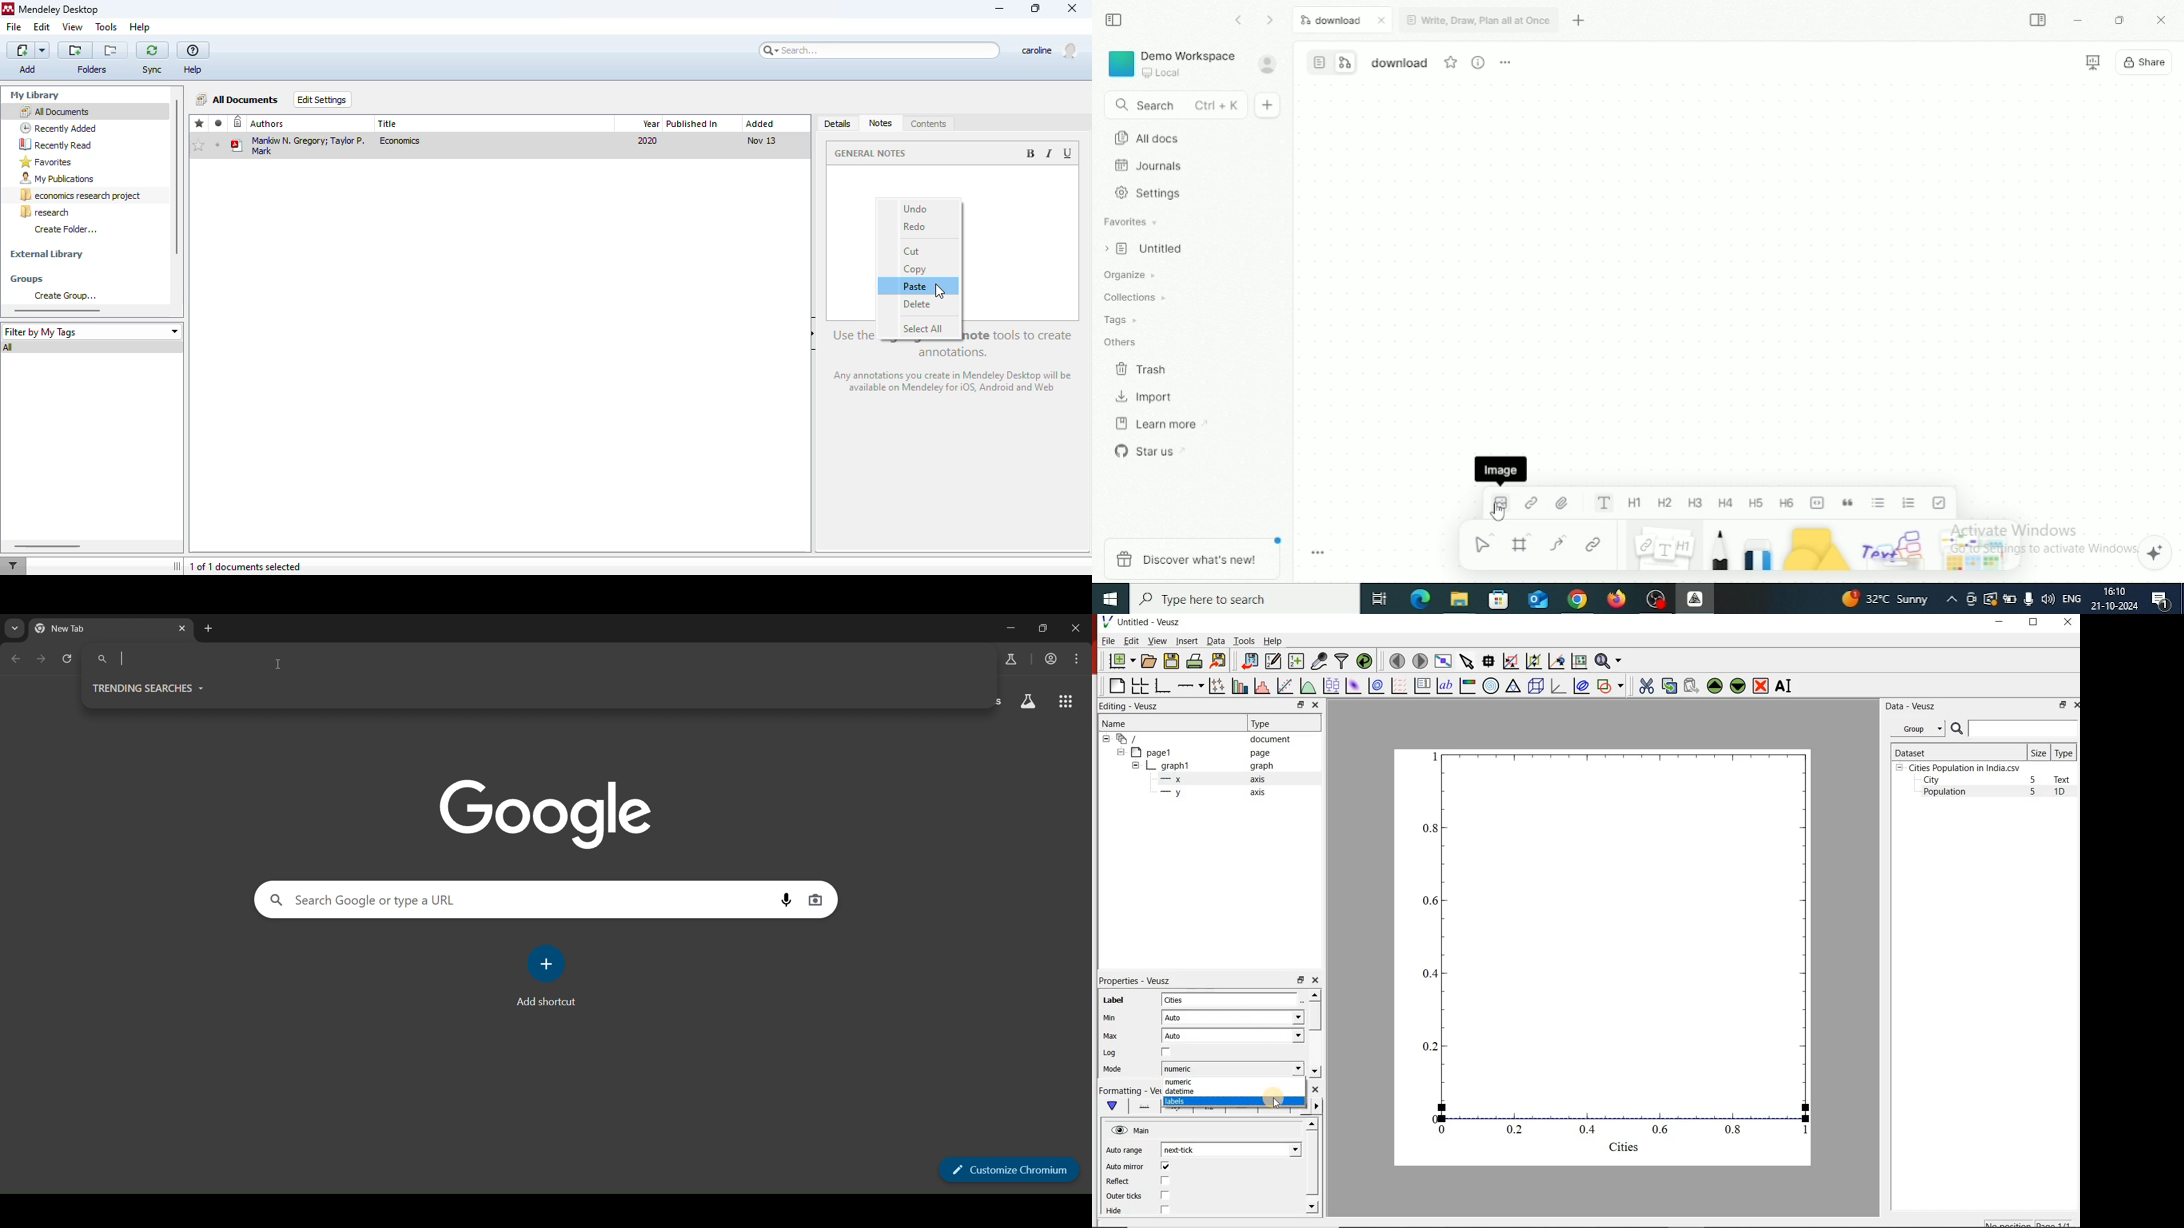 This screenshot has width=2184, height=1232. Describe the element at coordinates (46, 162) in the screenshot. I see `favorites` at that location.